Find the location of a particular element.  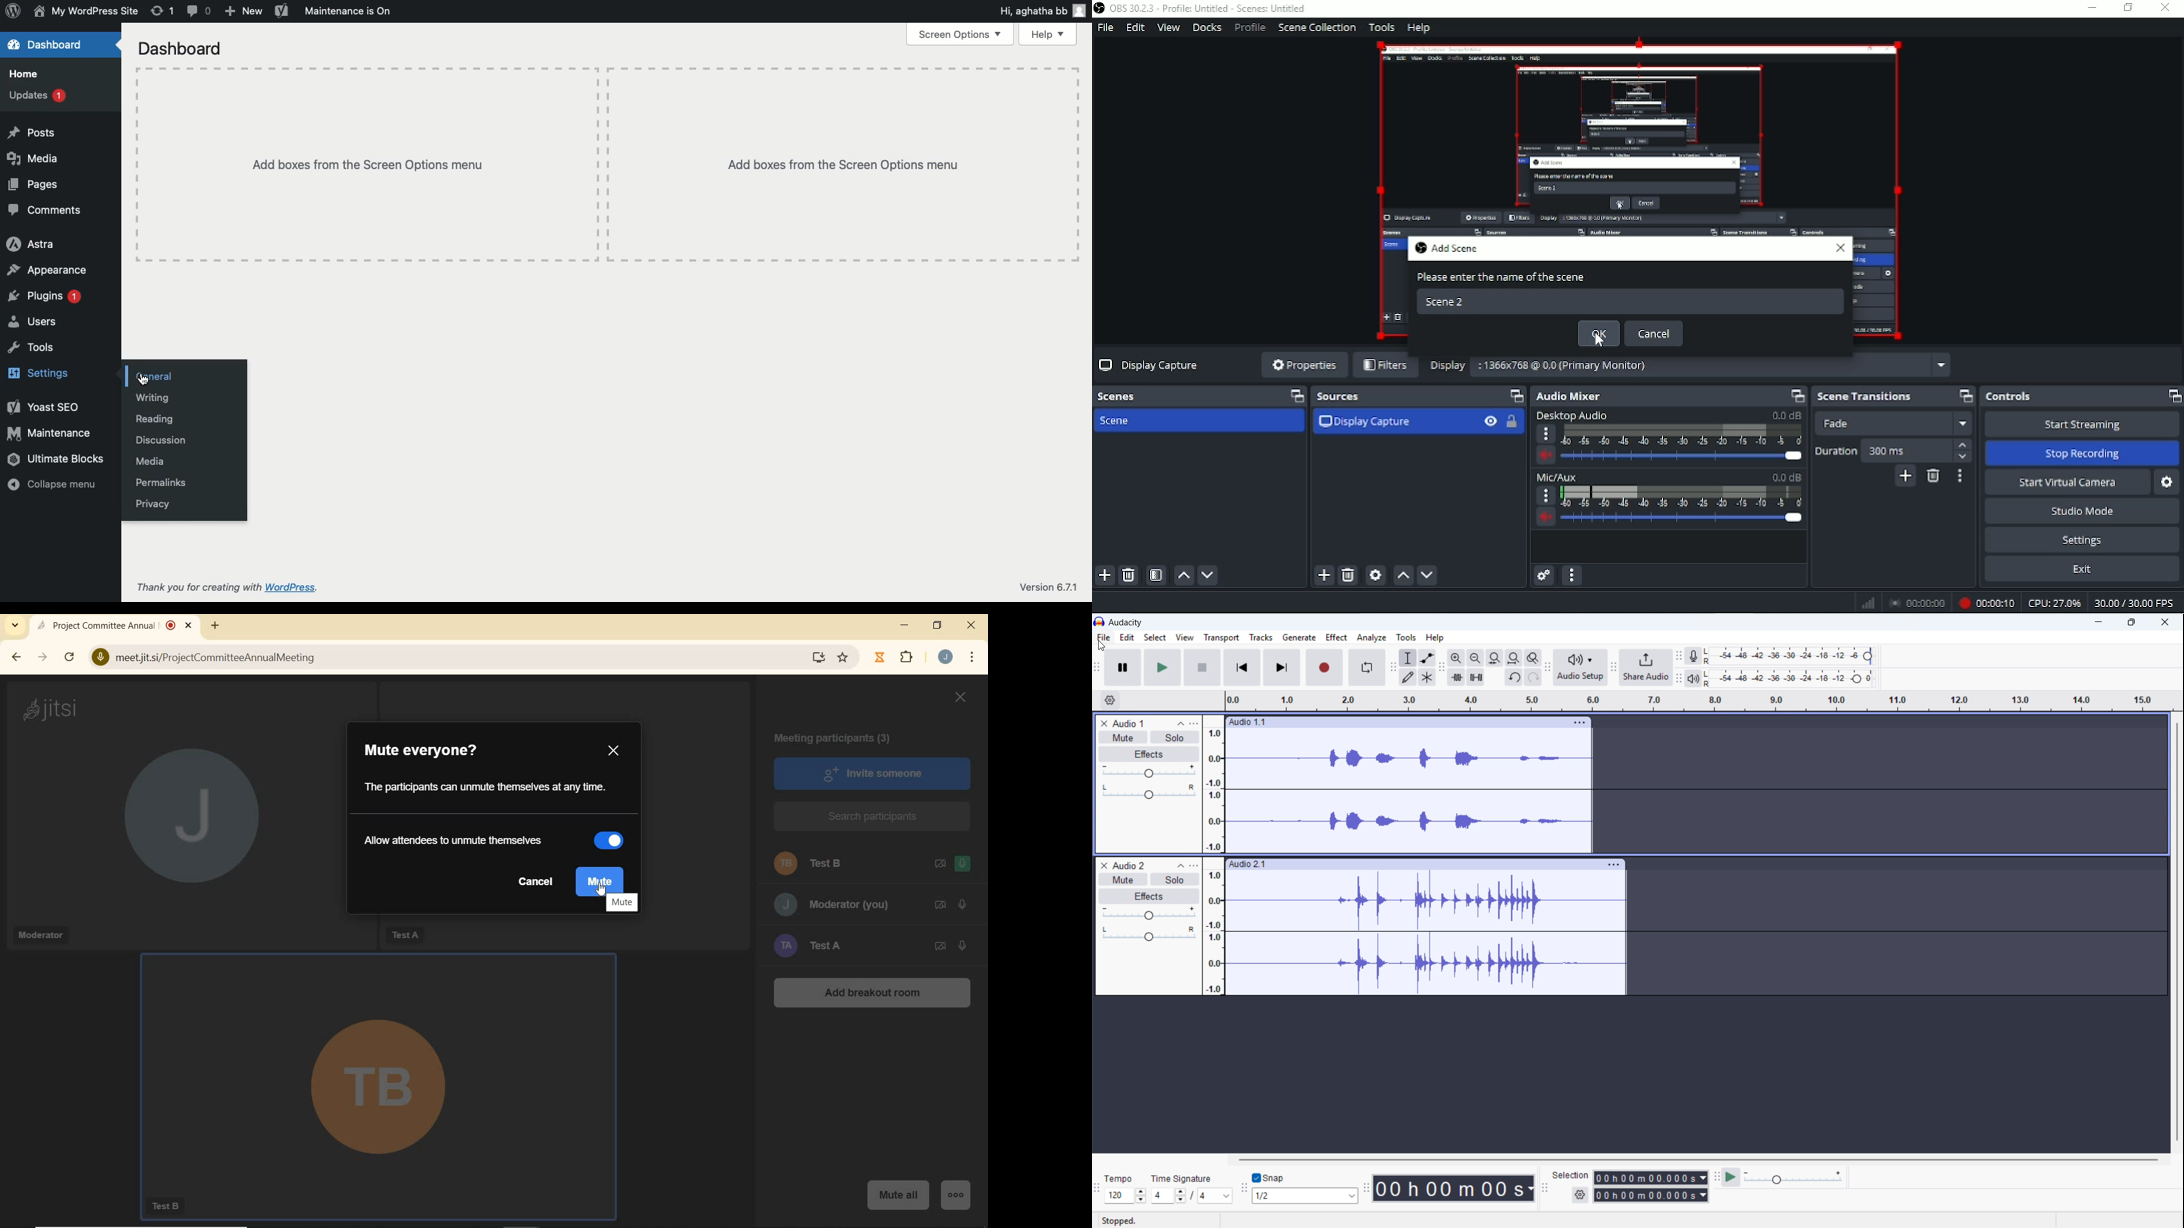

Collapse  is located at coordinates (1178, 865).